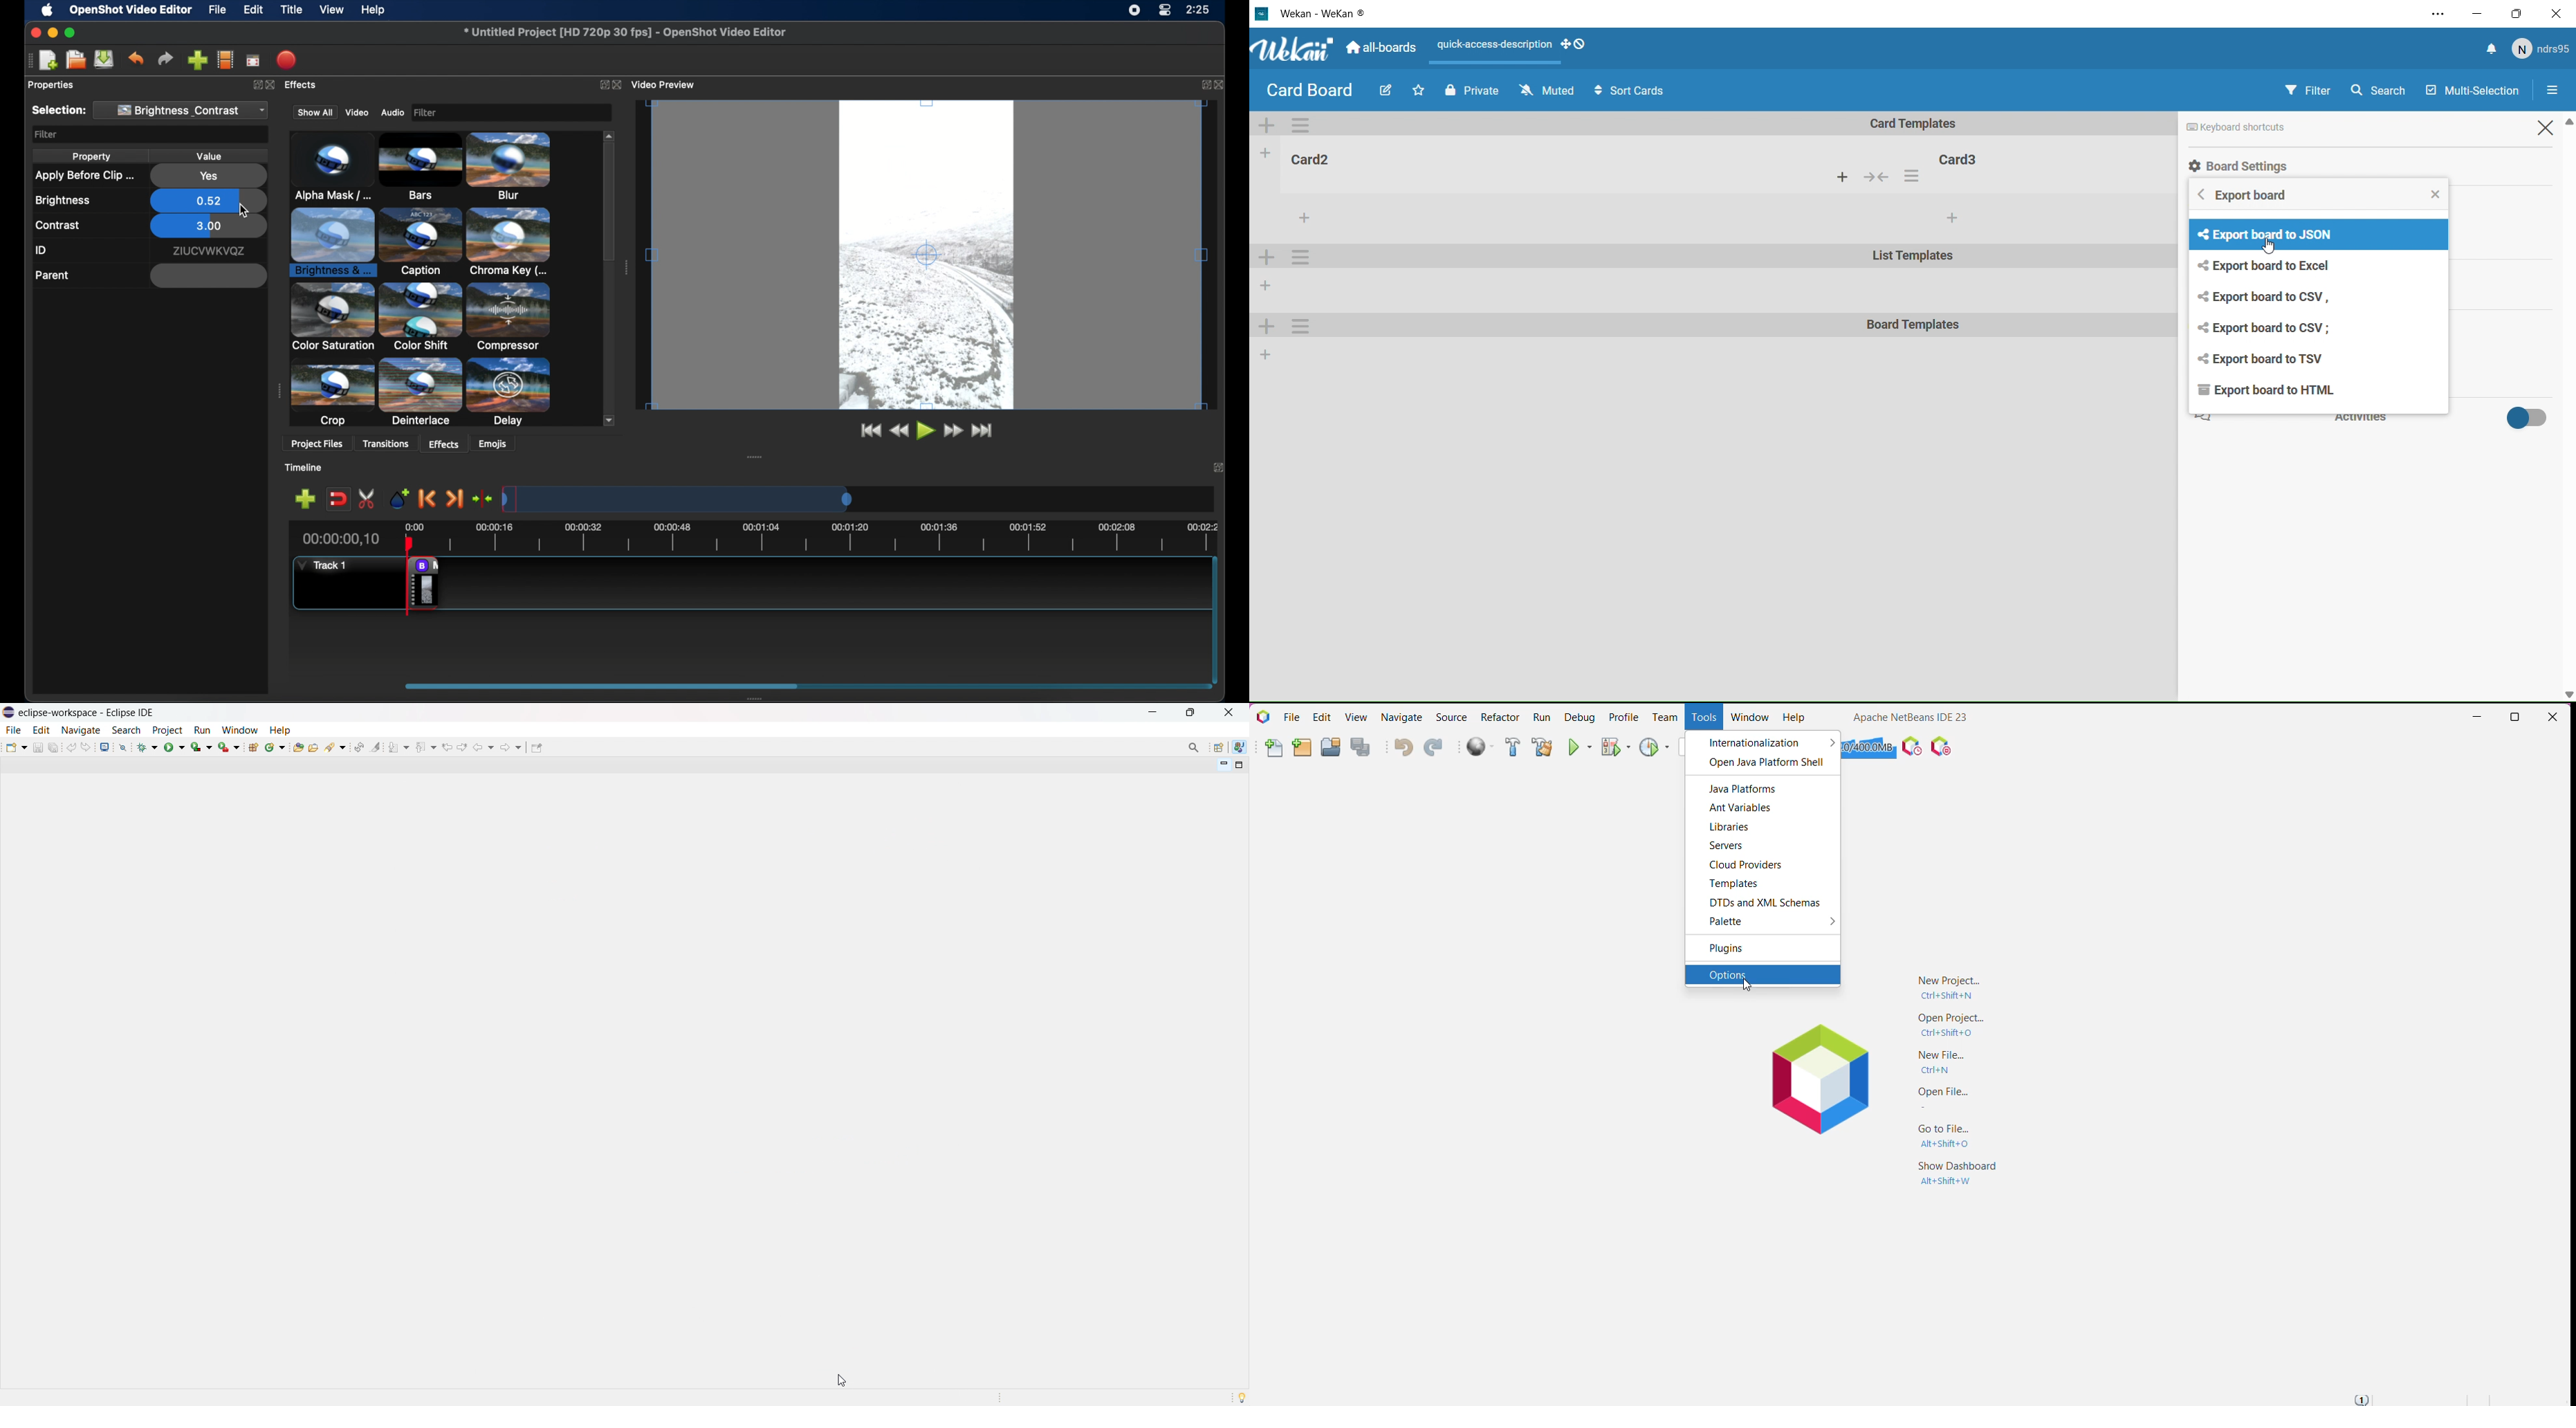 The height and width of the screenshot is (1428, 2576). Describe the element at coordinates (1309, 91) in the screenshot. I see `Card board` at that location.